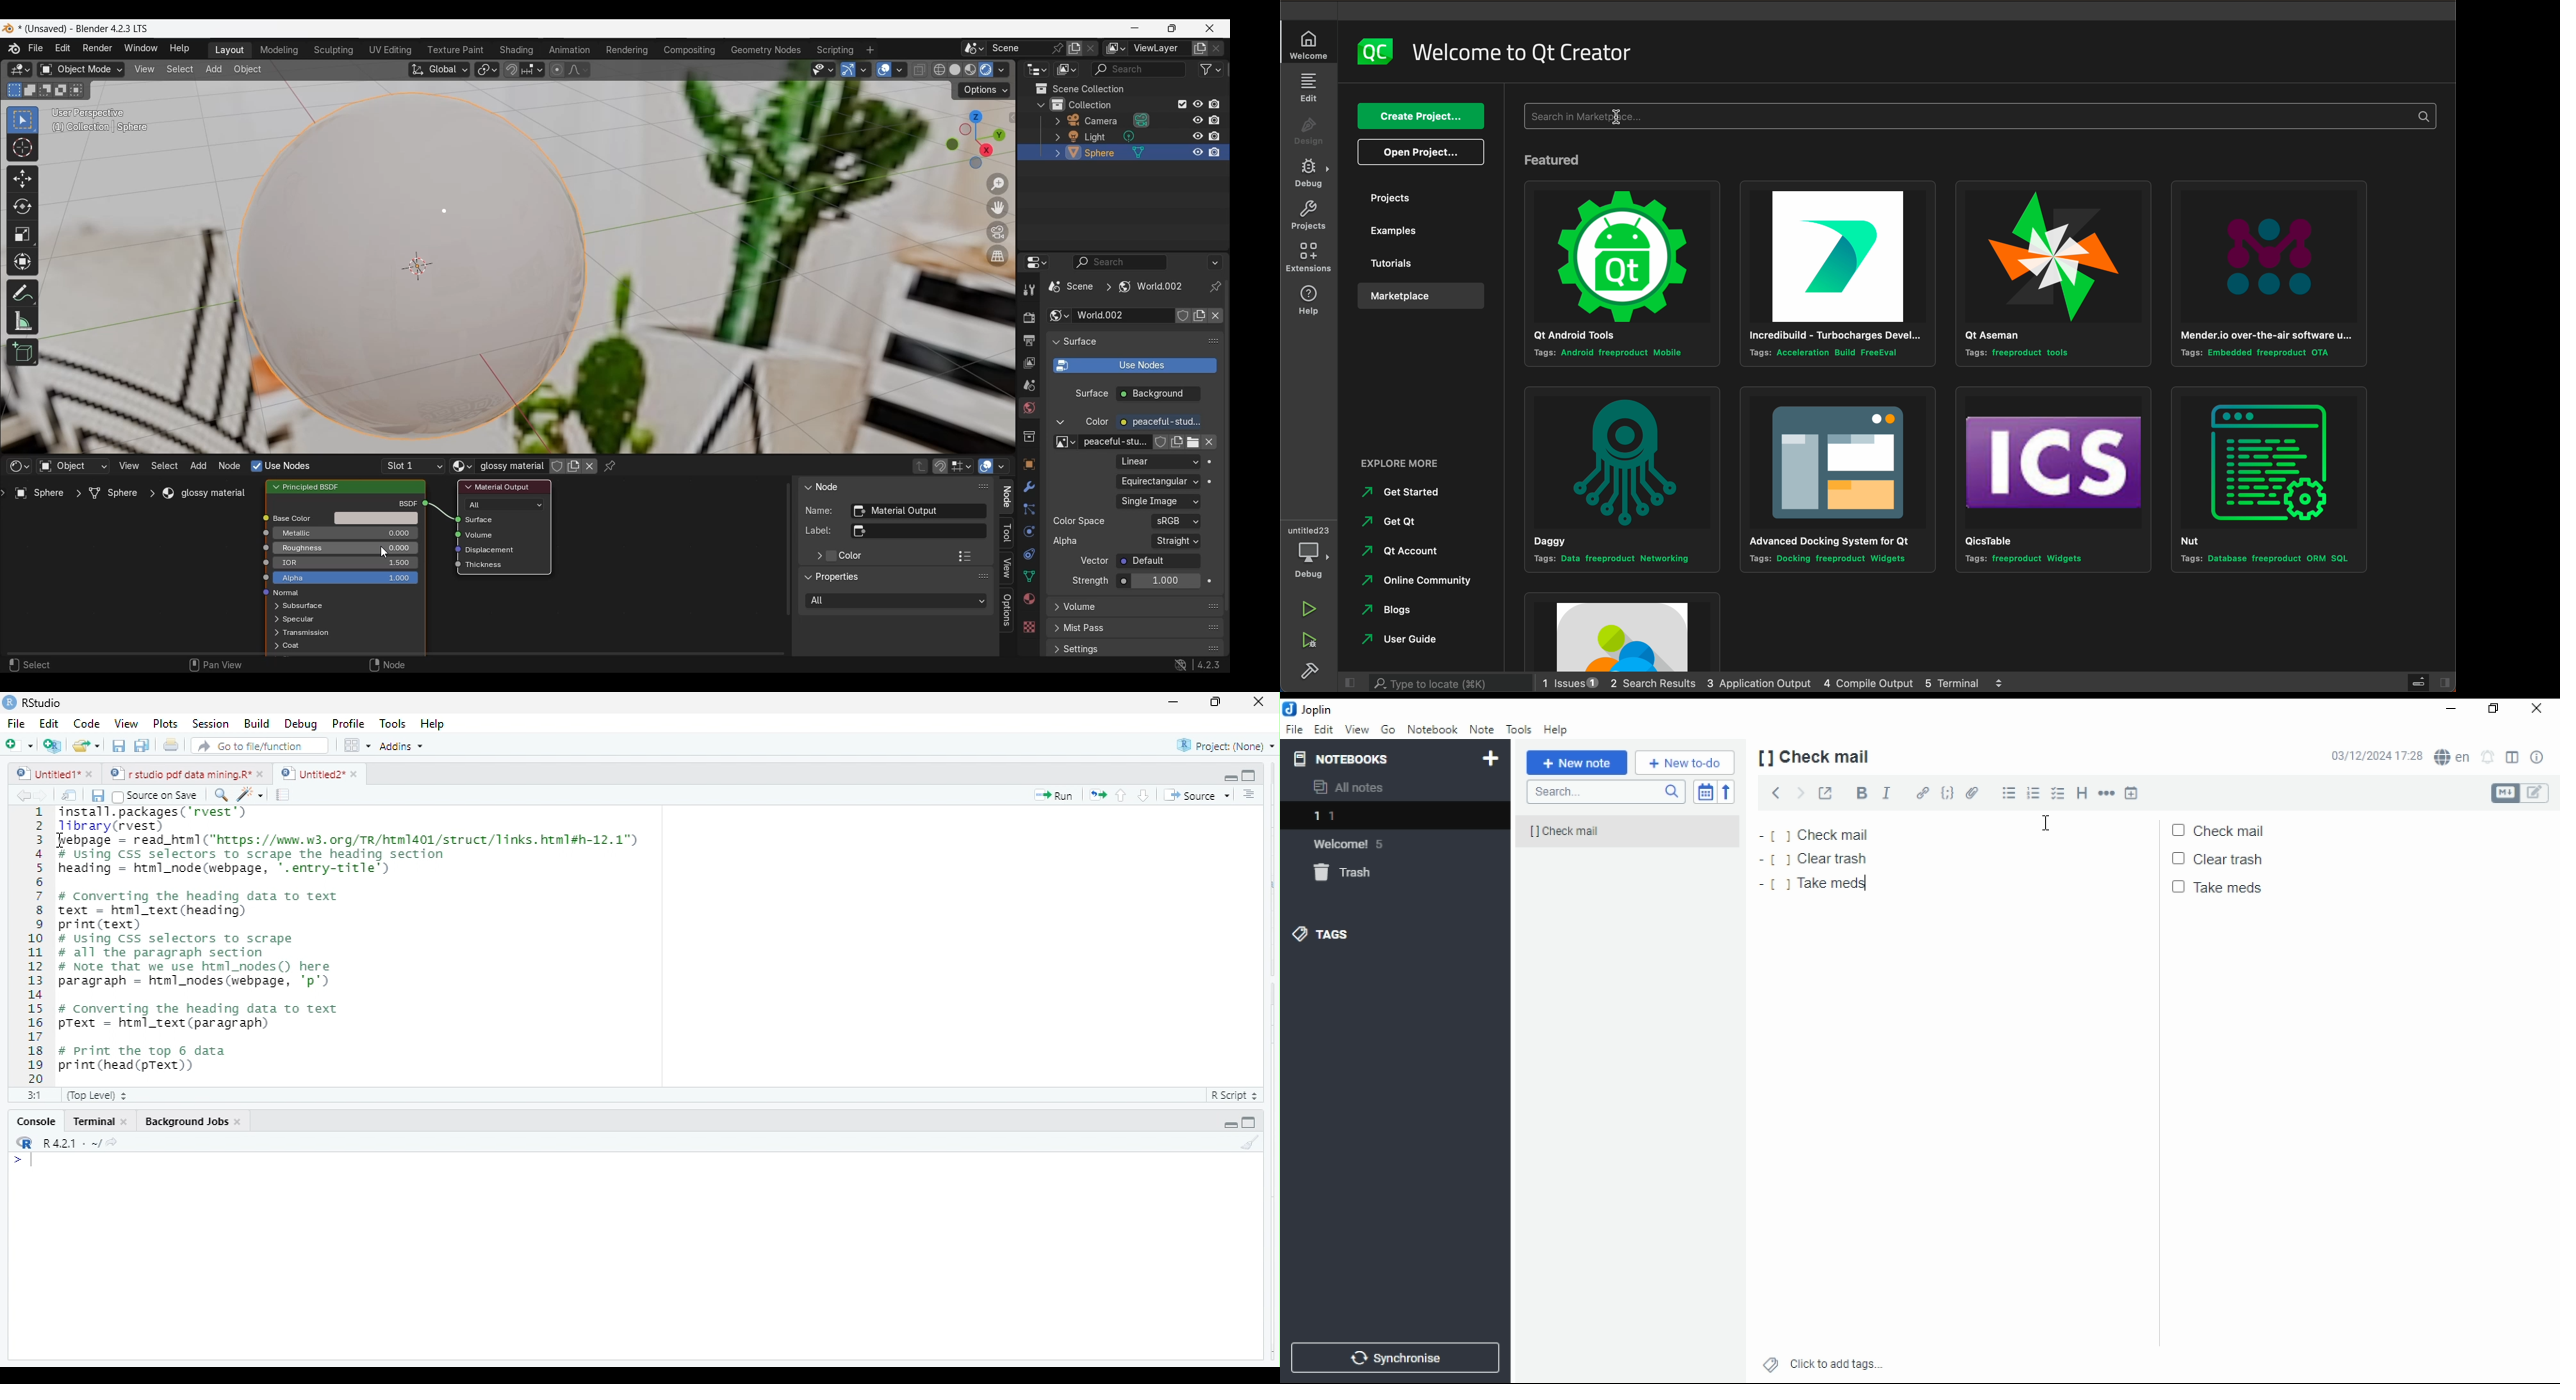 Image resolution: width=2576 pixels, height=1400 pixels. Describe the element at coordinates (1577, 763) in the screenshot. I see `new note` at that location.